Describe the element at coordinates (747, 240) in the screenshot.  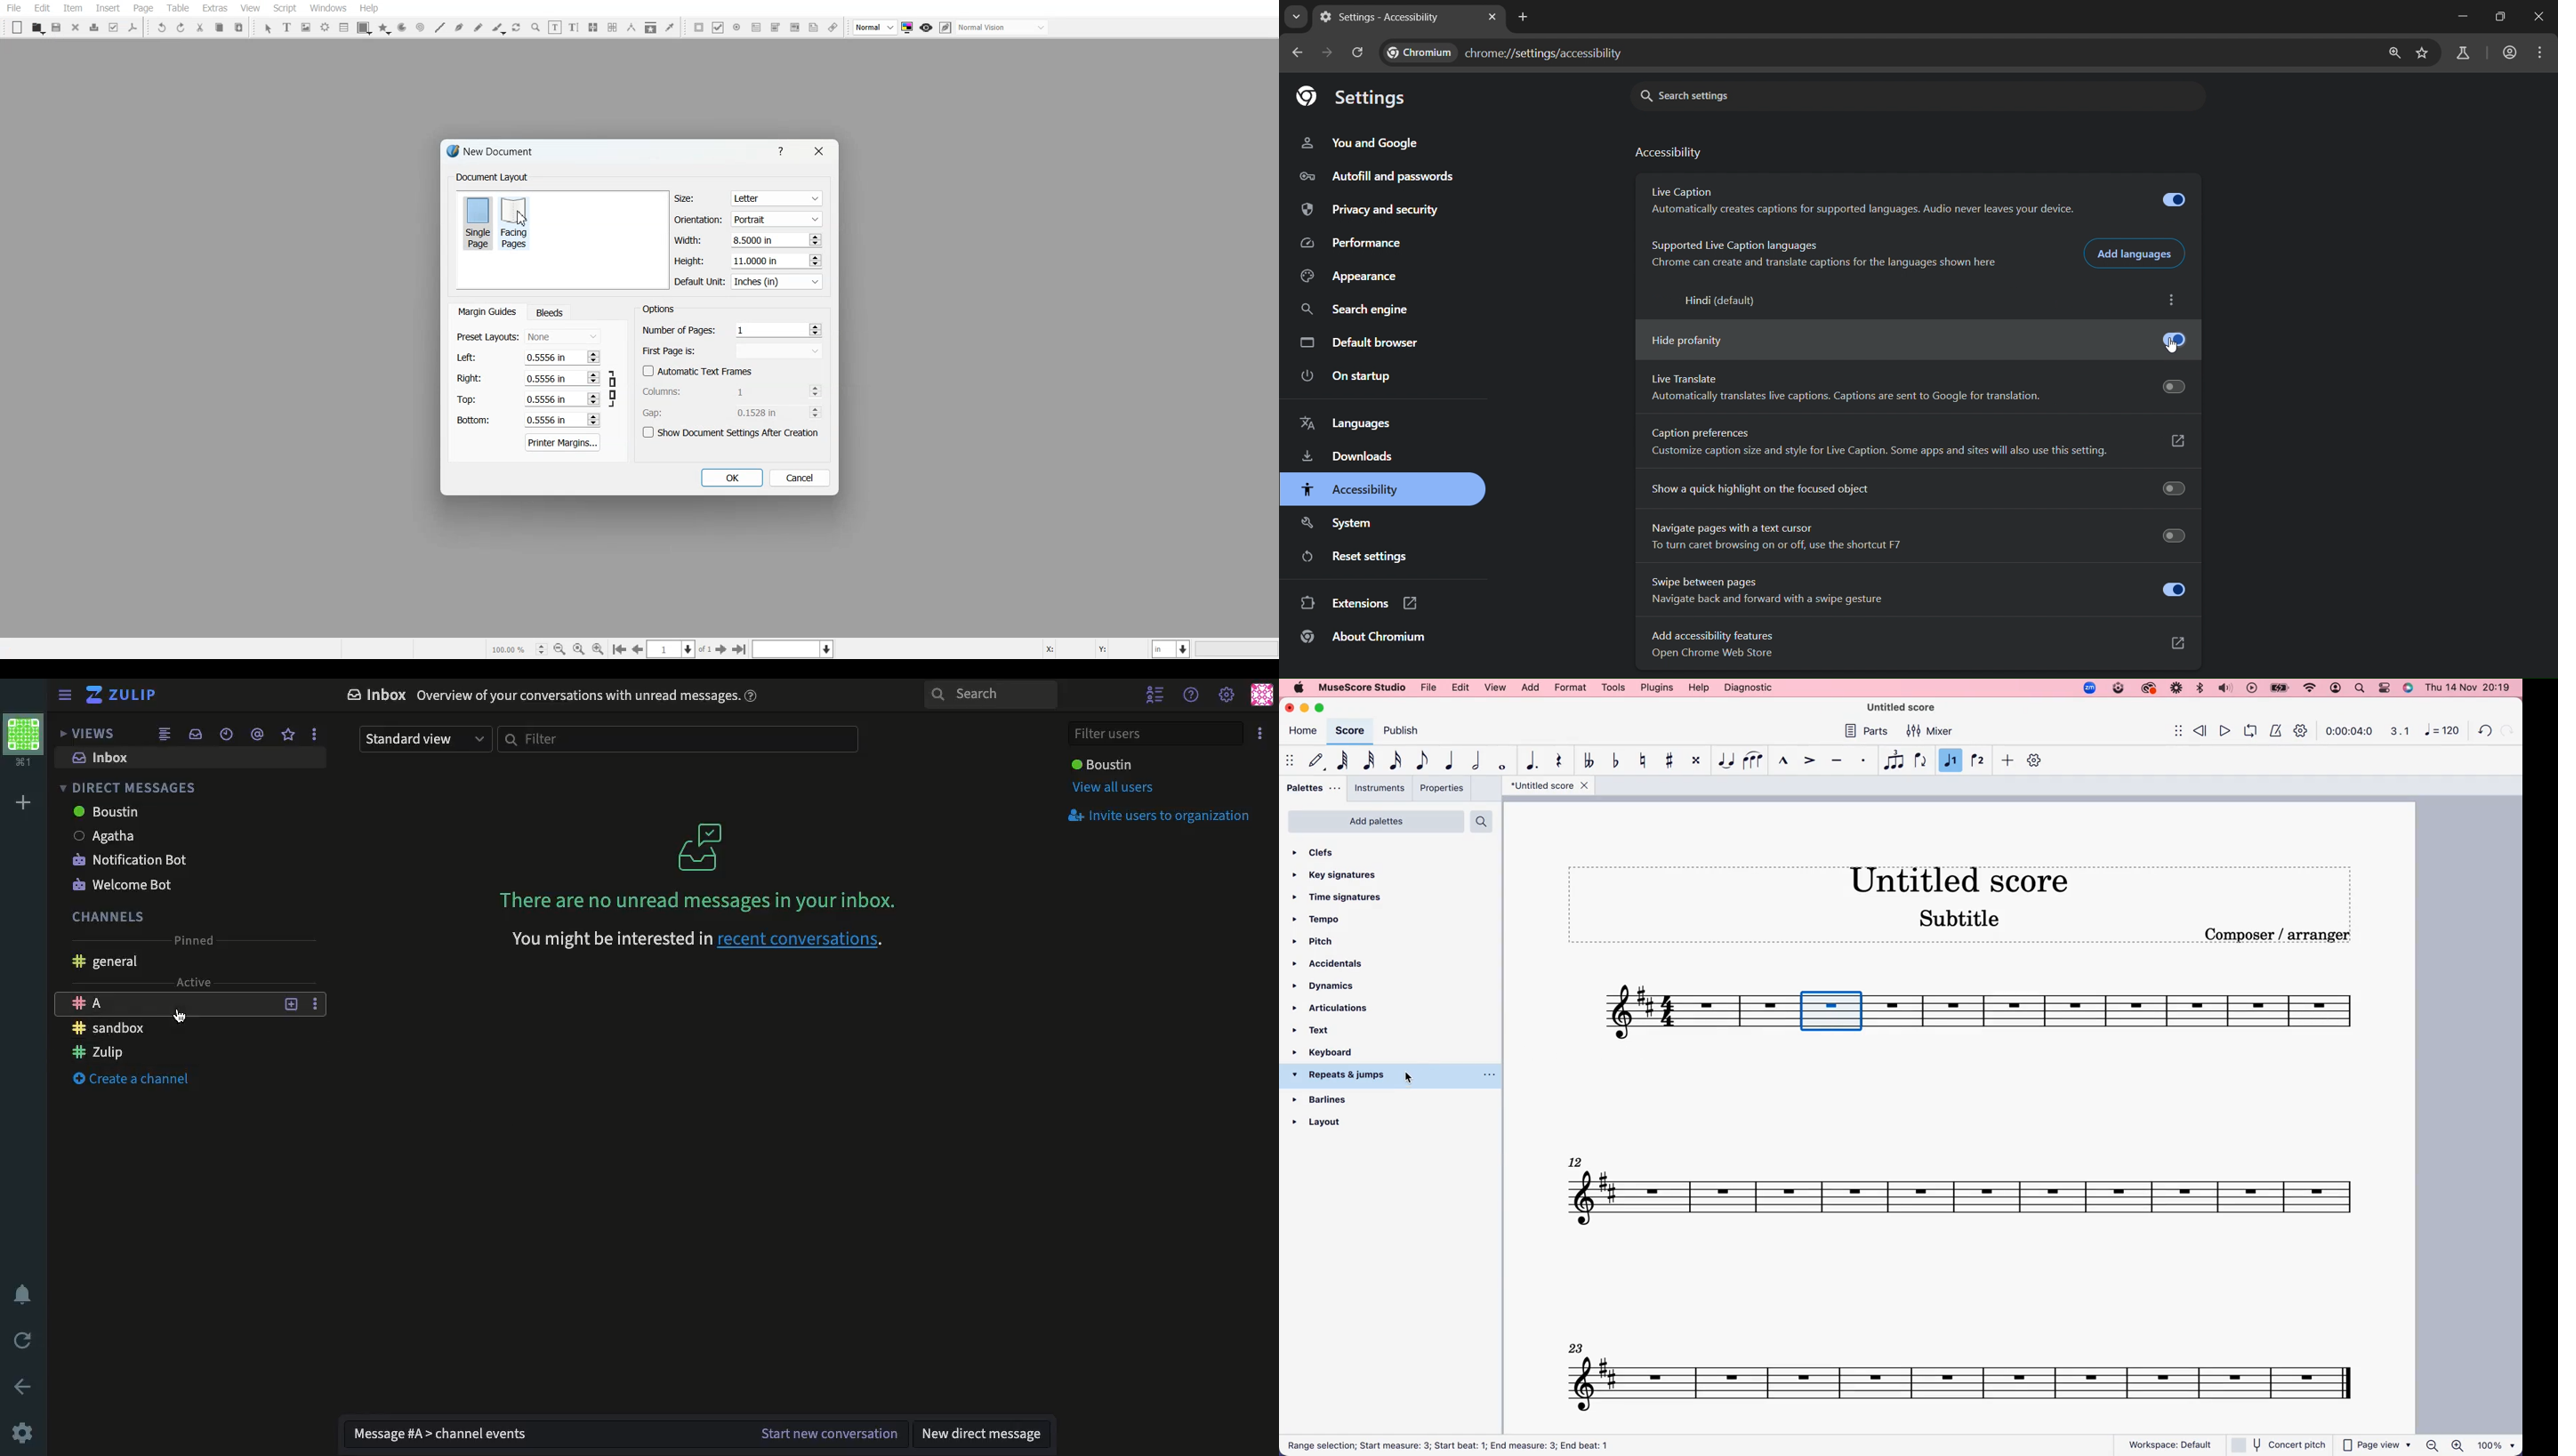
I see `Width adjuster` at that location.